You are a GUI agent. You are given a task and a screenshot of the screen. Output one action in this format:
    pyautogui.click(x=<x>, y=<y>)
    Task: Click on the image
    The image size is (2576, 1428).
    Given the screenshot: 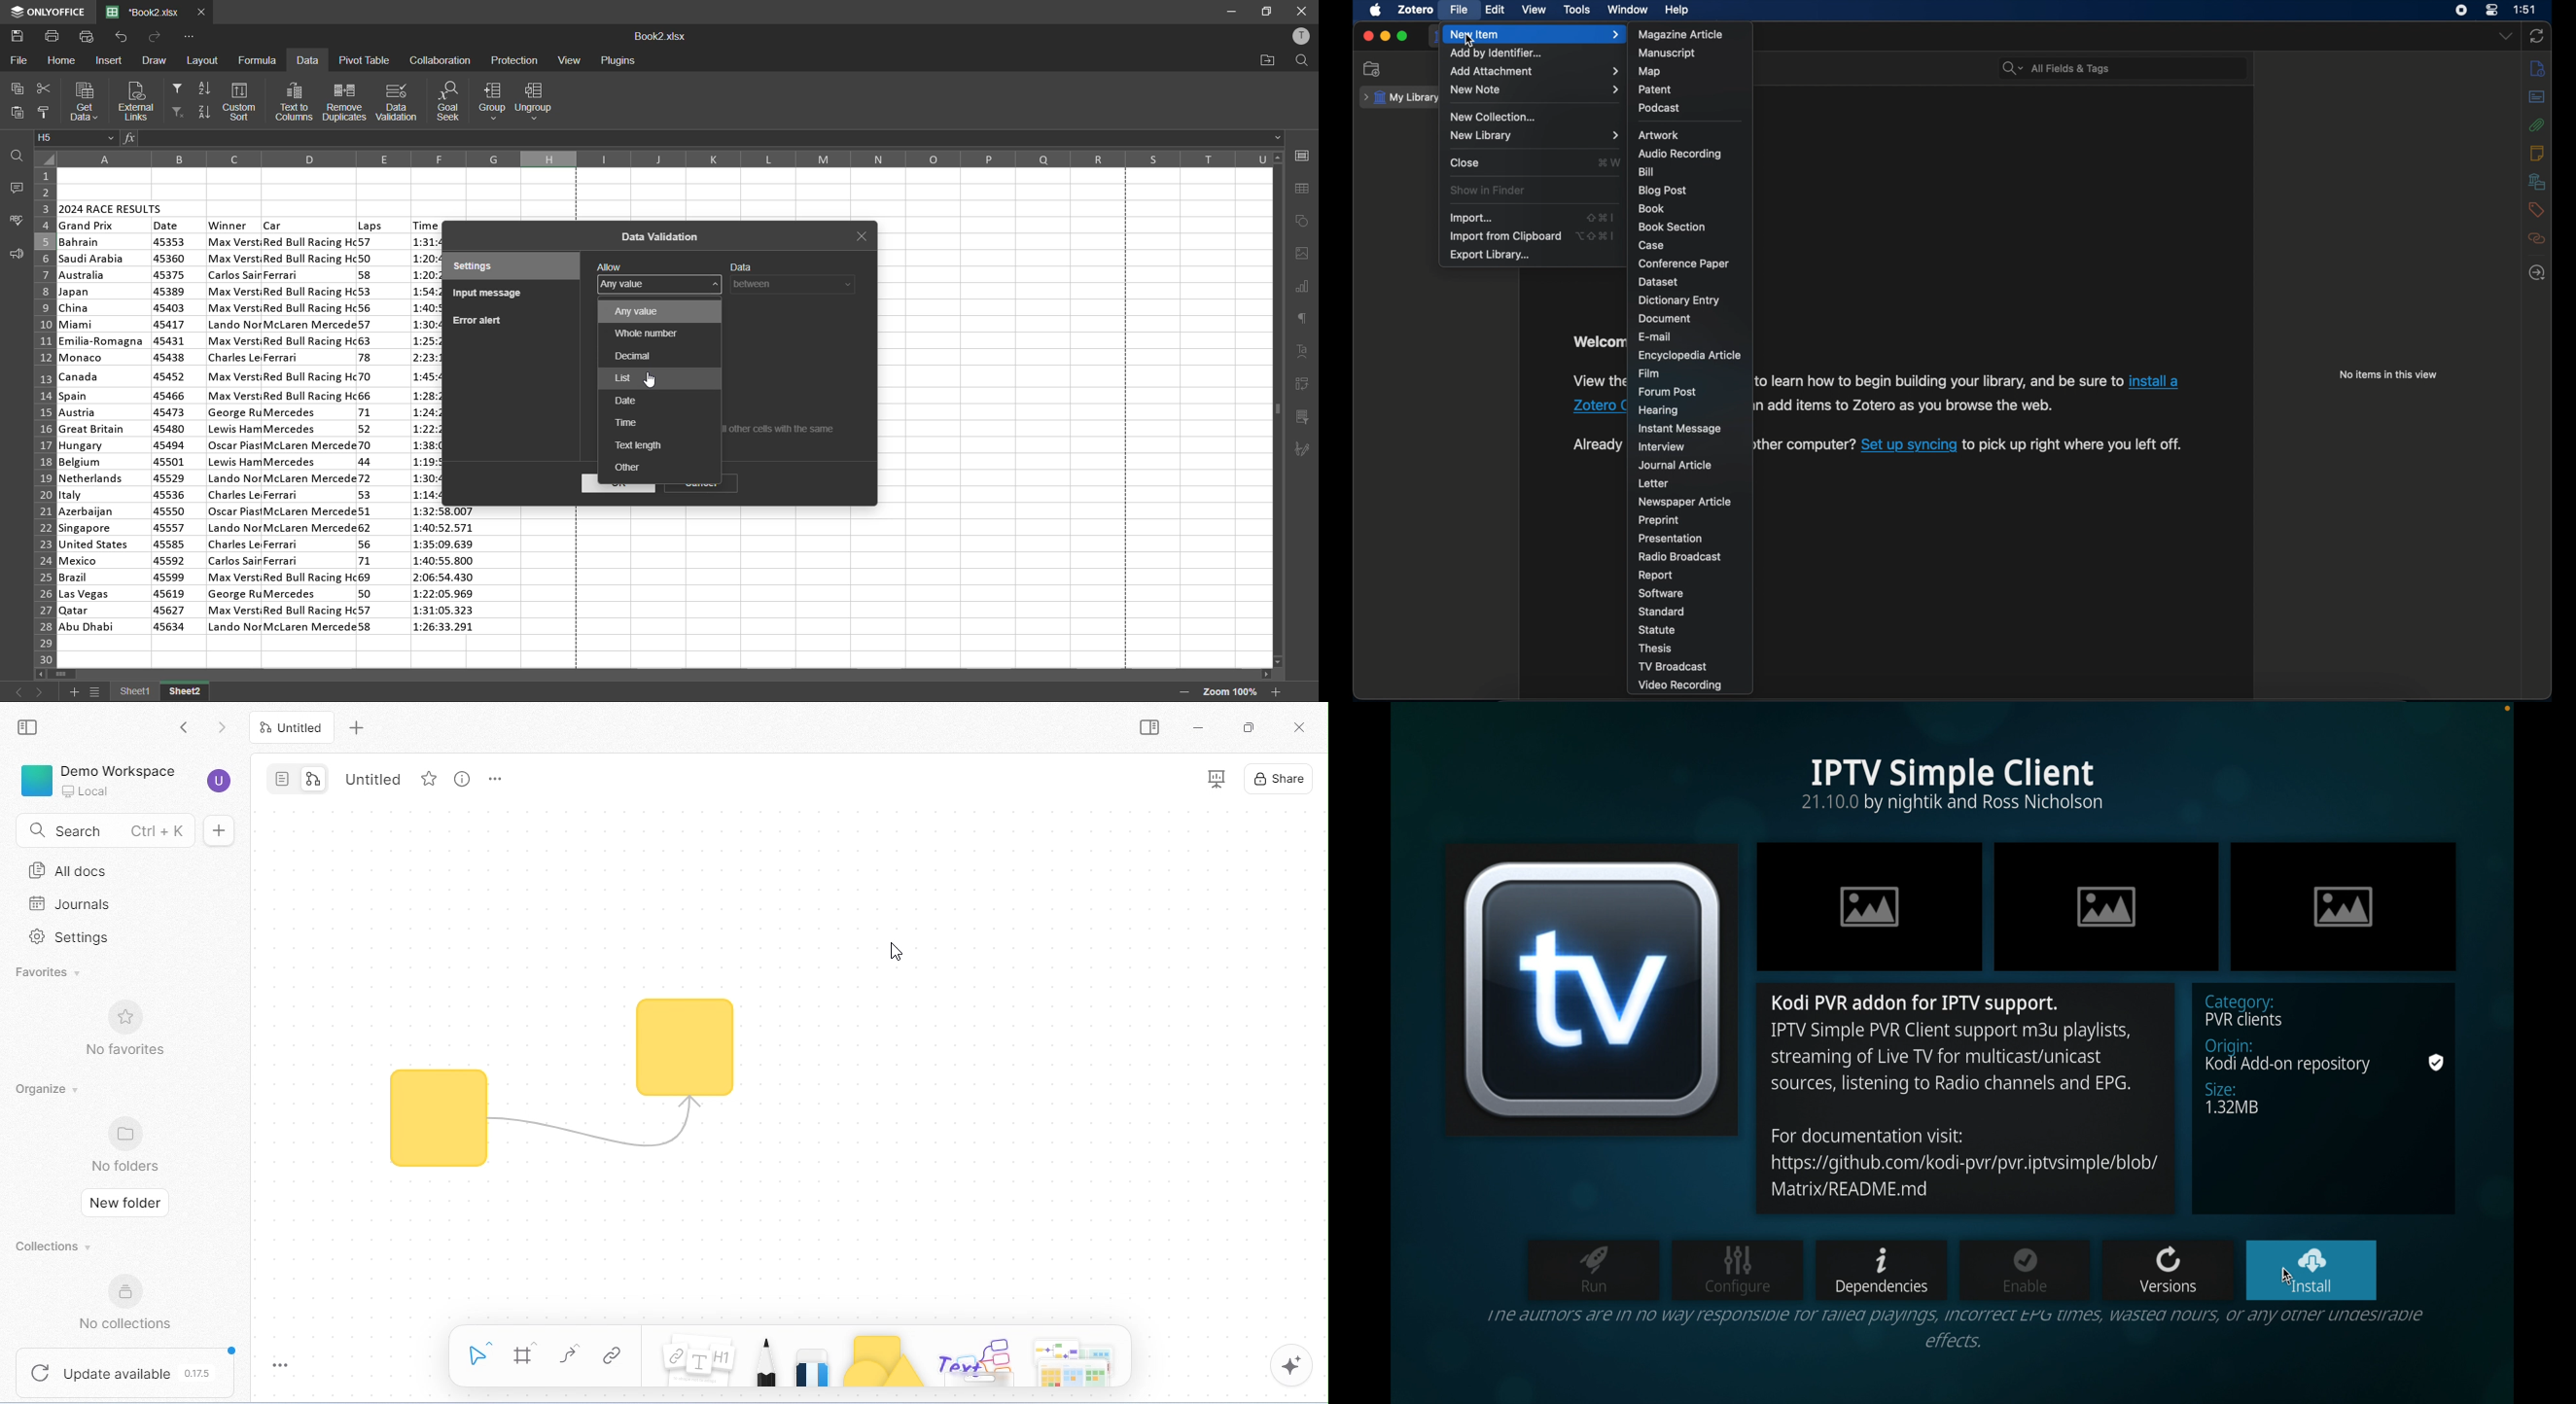 What is the action you would take?
    pyautogui.click(x=2108, y=907)
    